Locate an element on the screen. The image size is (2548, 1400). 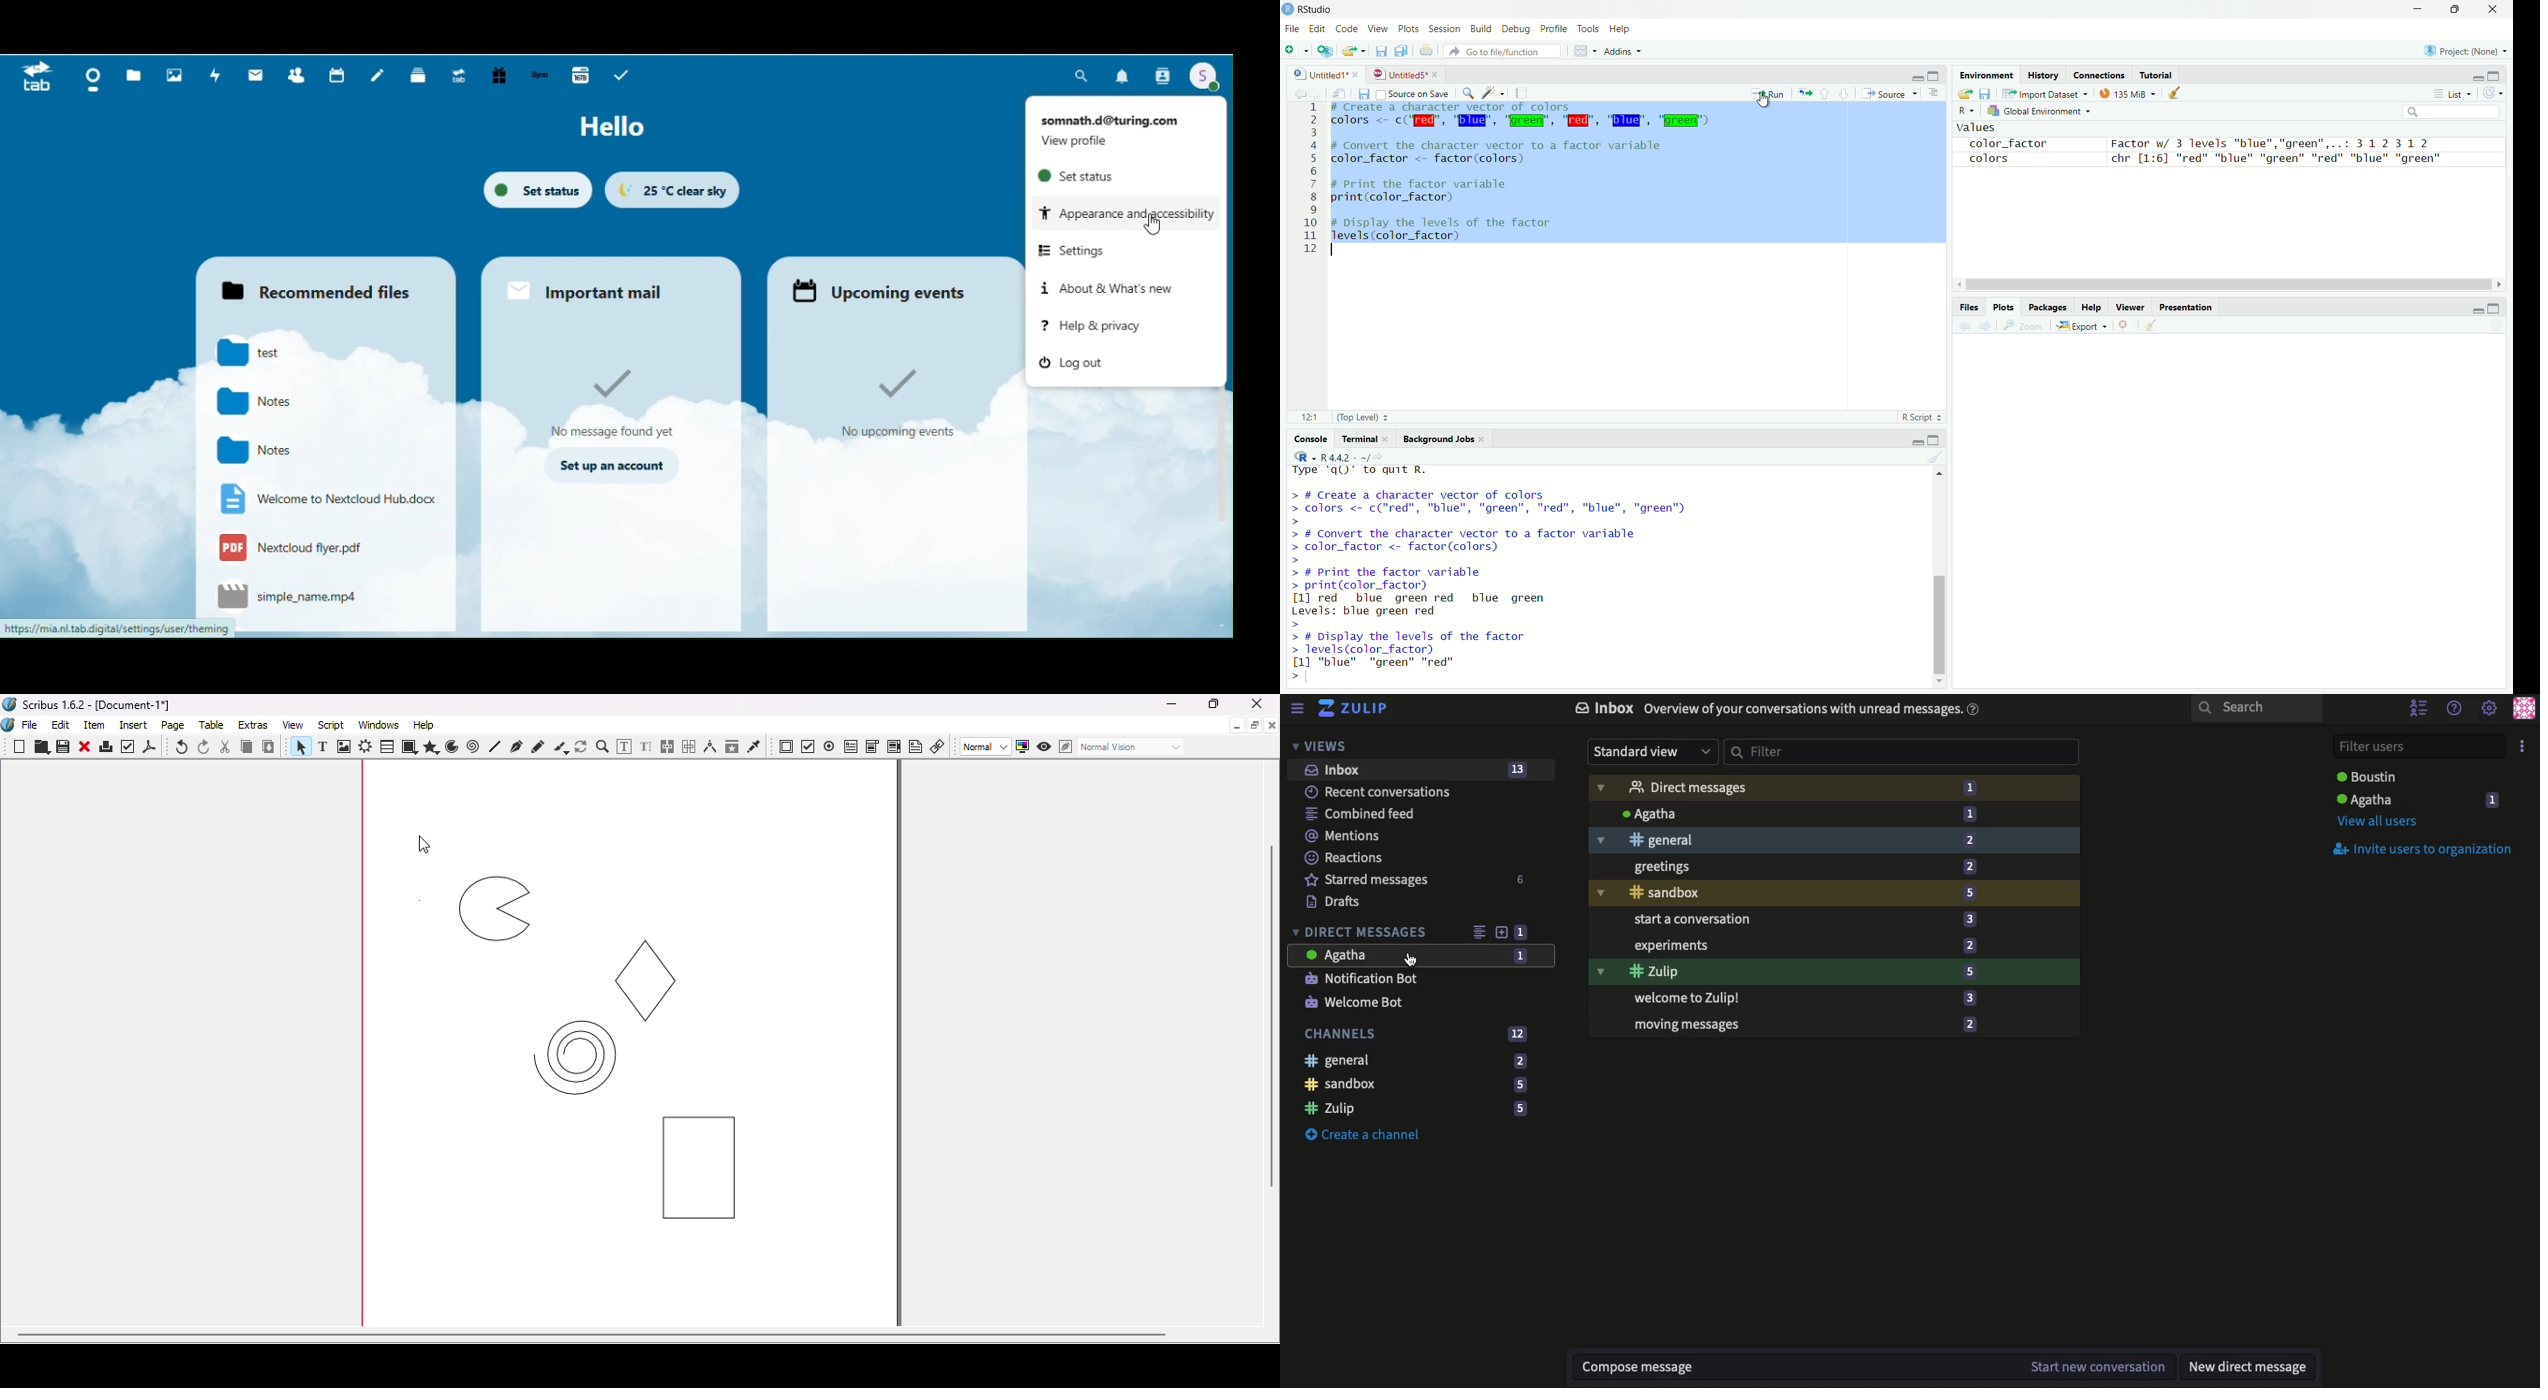
# Print the factor variable
print(color_factor) is located at coordinates (1440, 190).